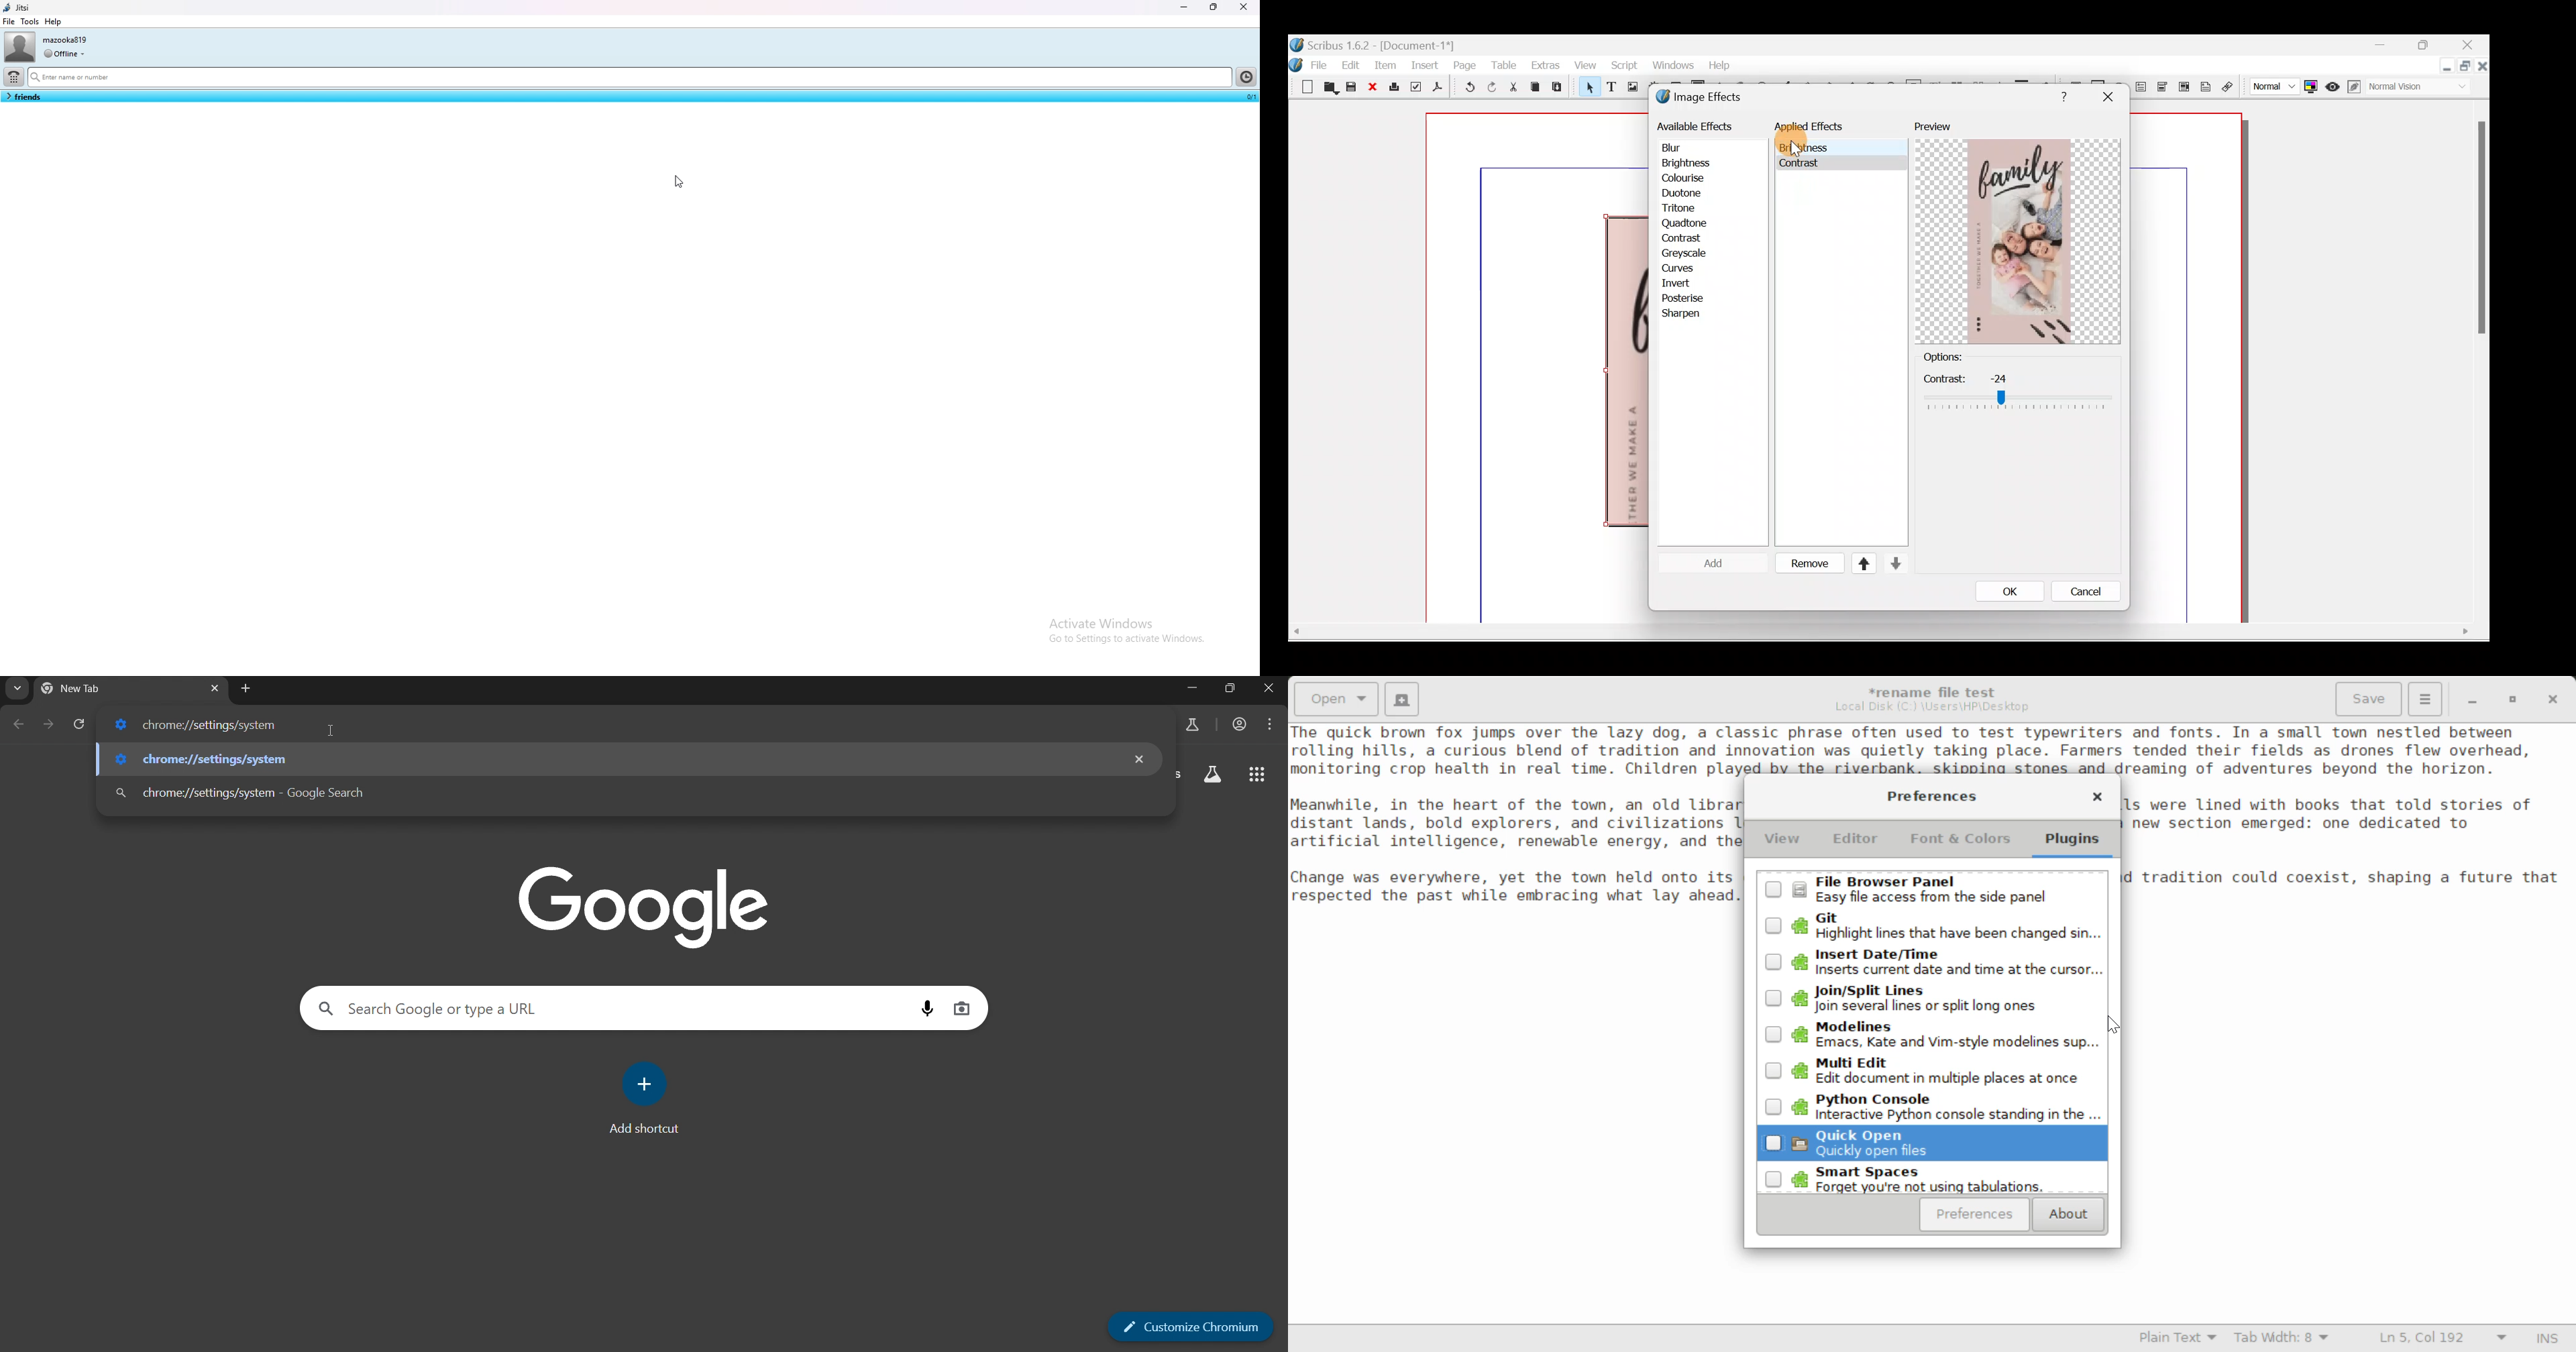 This screenshot has width=2576, height=1372. What do you see at coordinates (1964, 357) in the screenshot?
I see `Options` at bounding box center [1964, 357].